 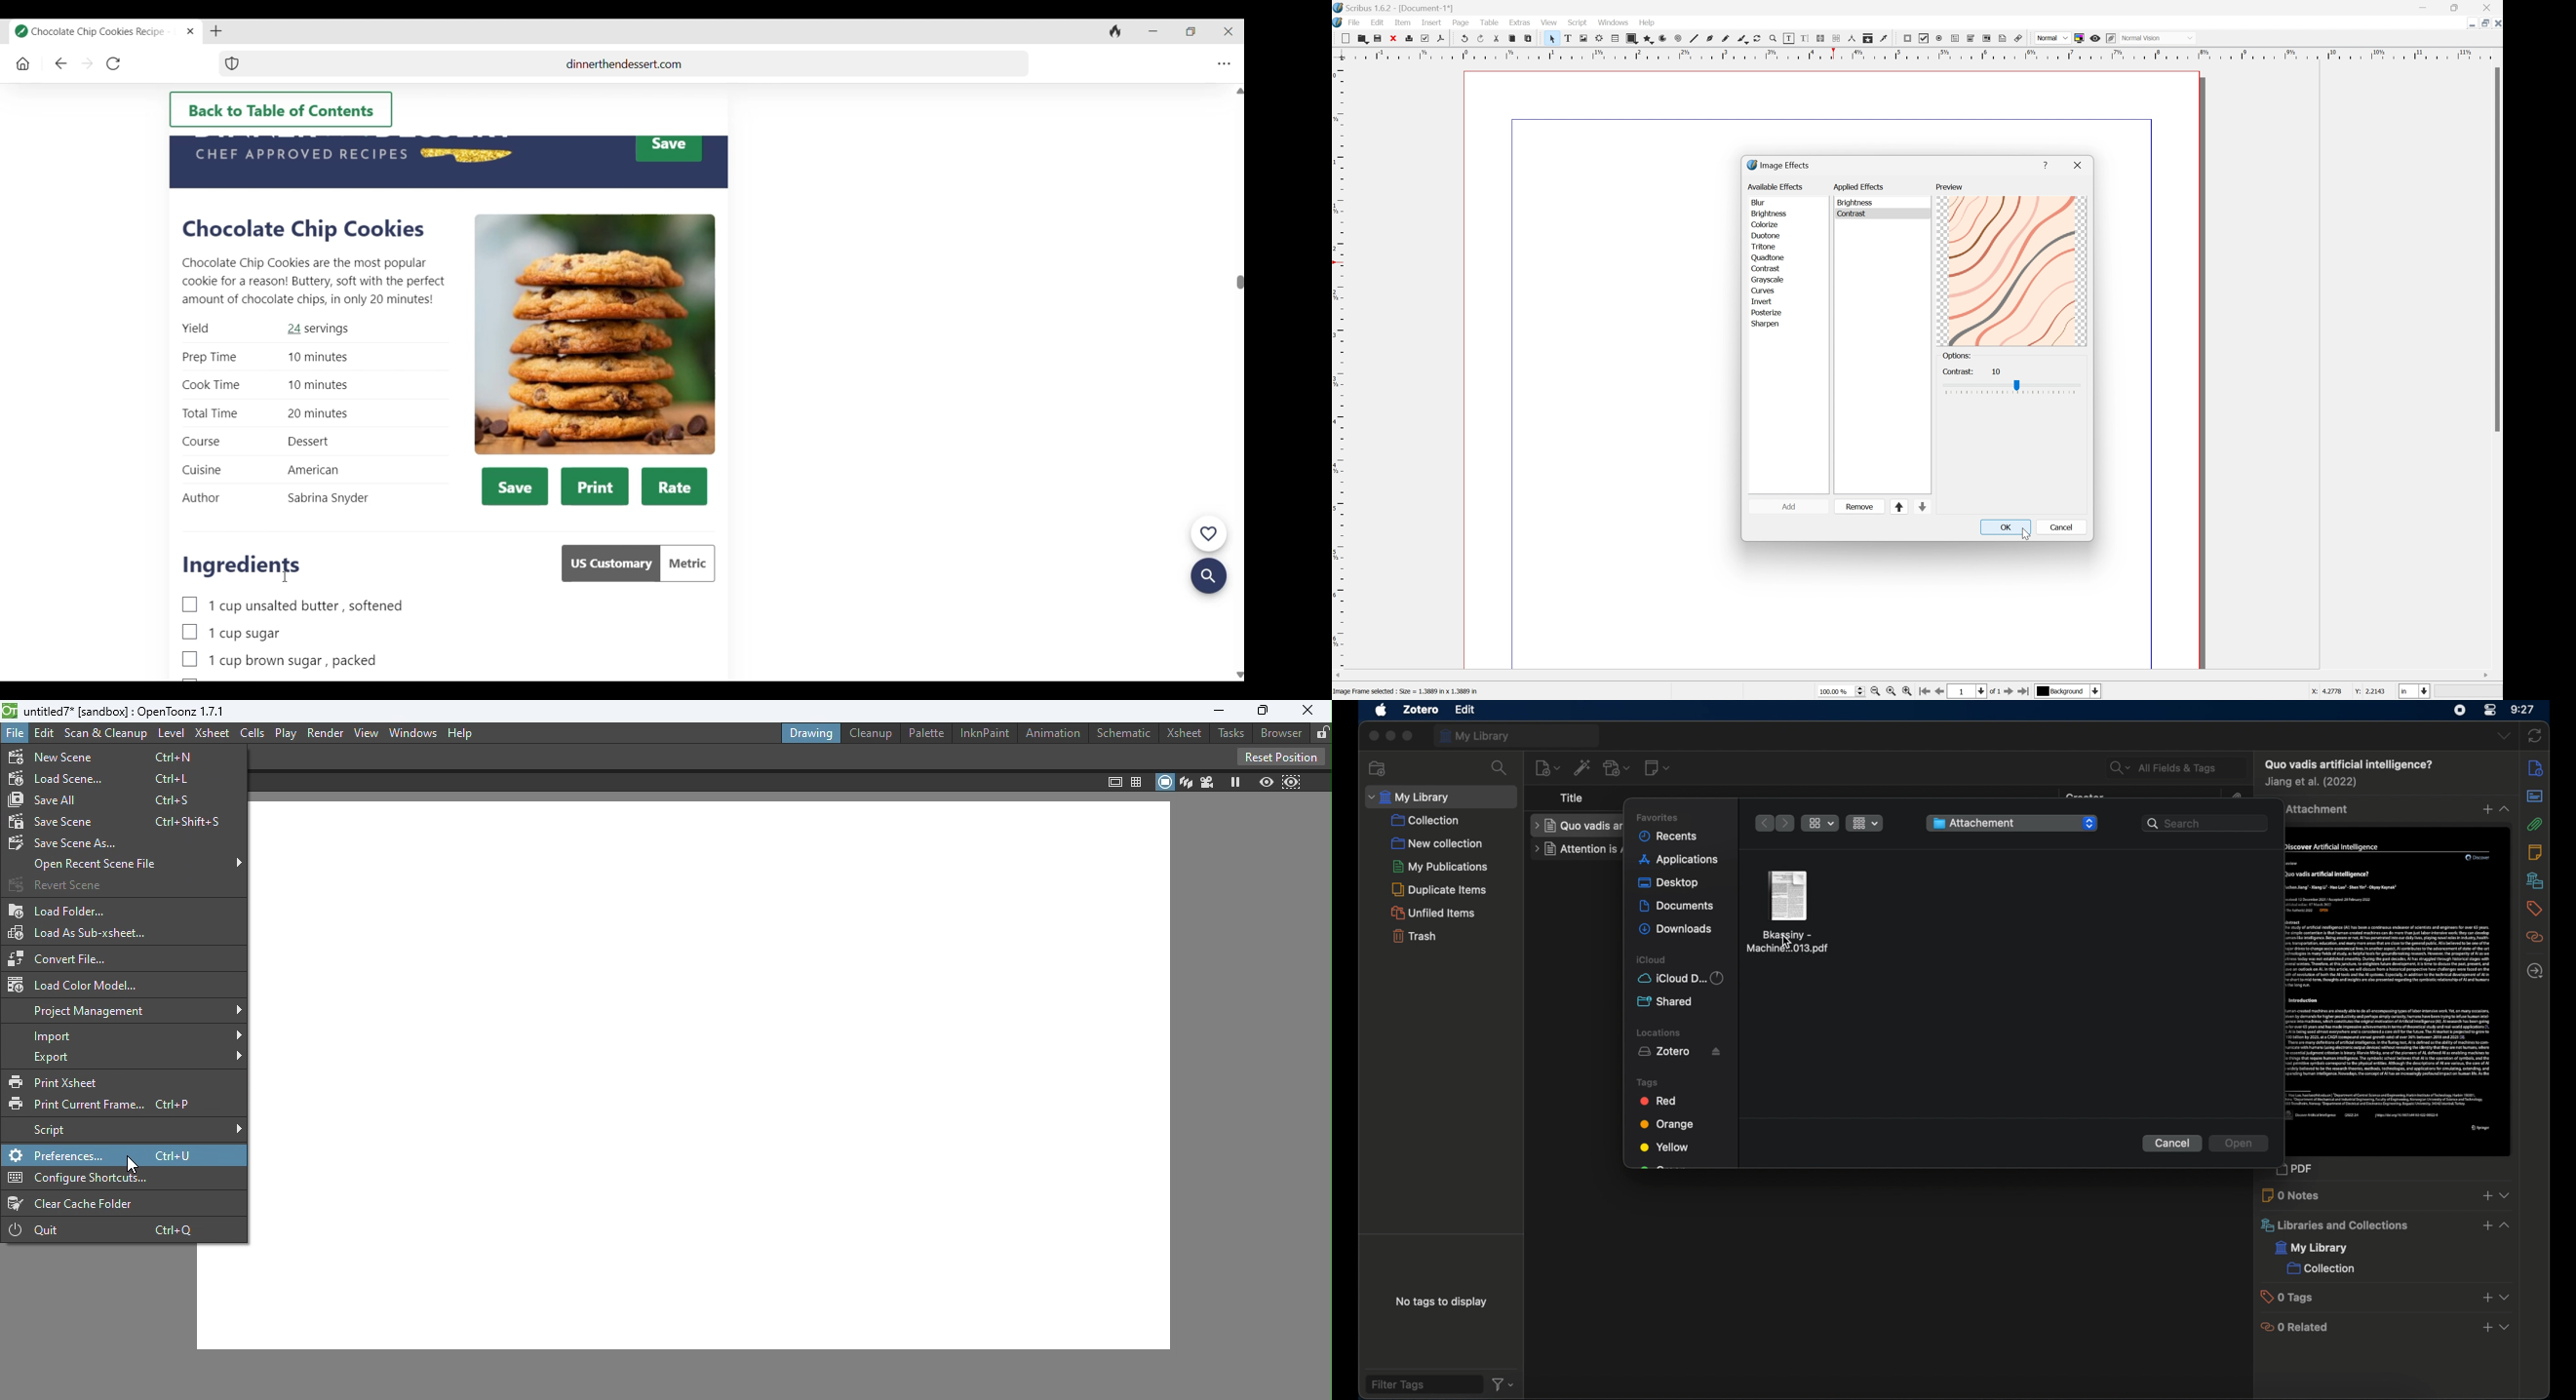 I want to click on no tags to display, so click(x=1443, y=1302).